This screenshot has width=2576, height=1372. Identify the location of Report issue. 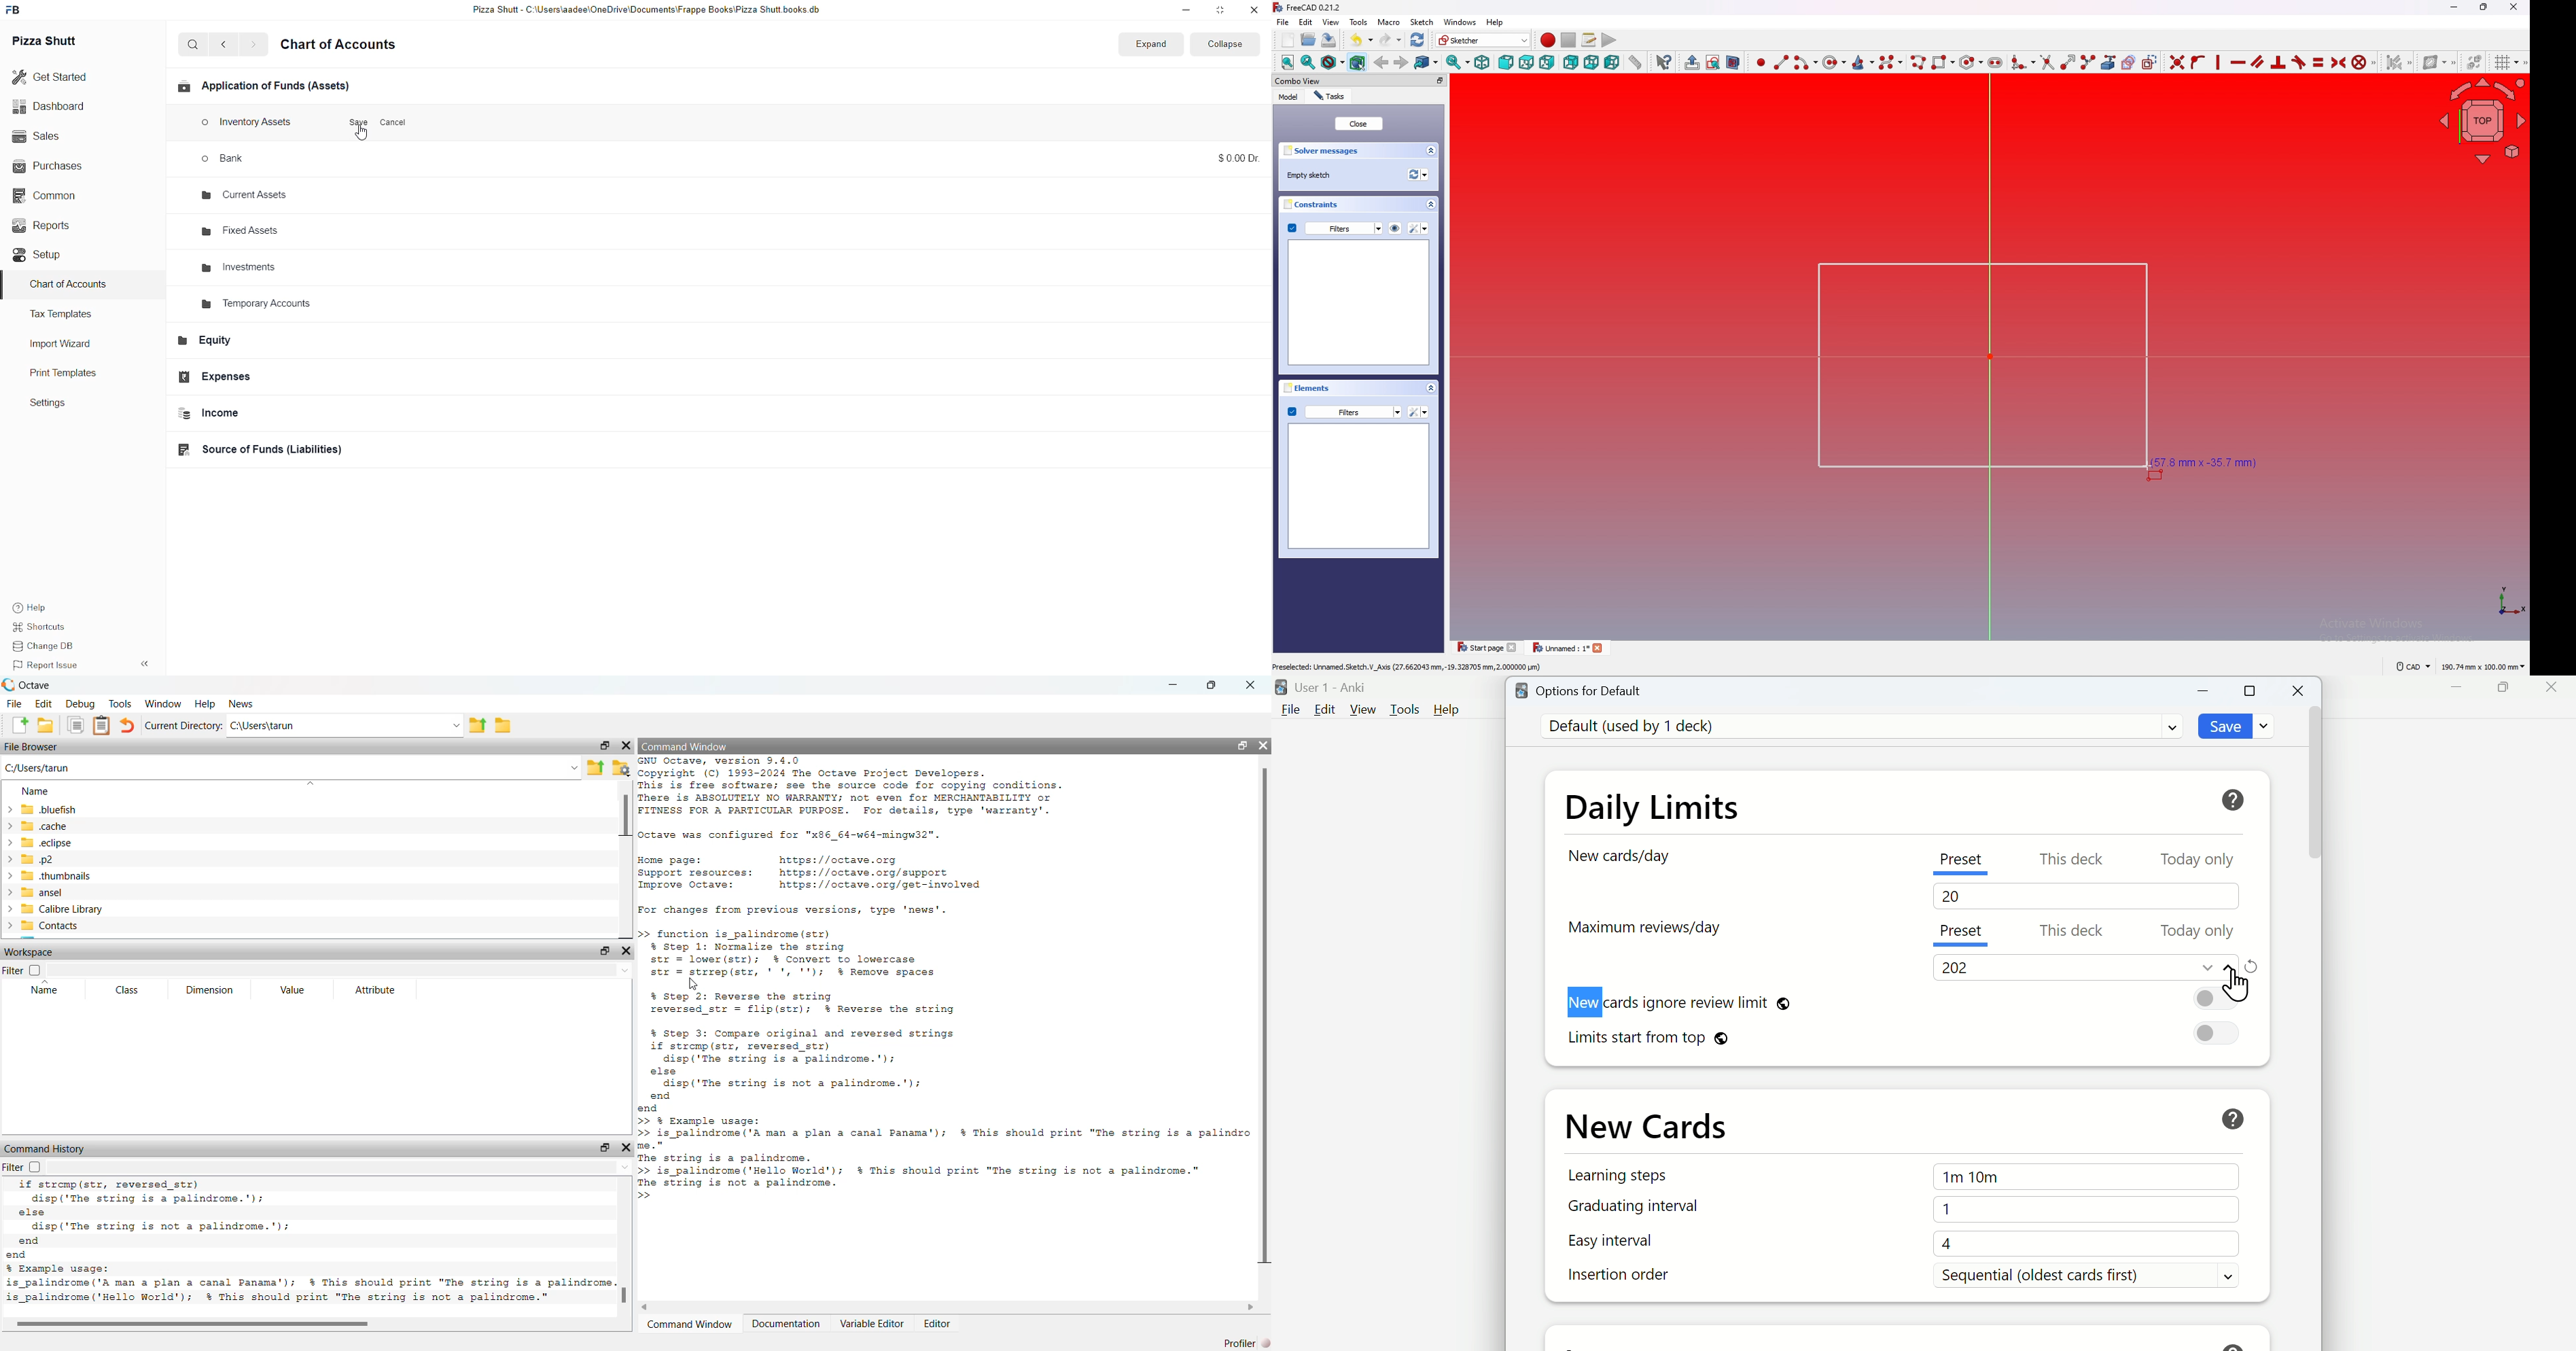
(47, 667).